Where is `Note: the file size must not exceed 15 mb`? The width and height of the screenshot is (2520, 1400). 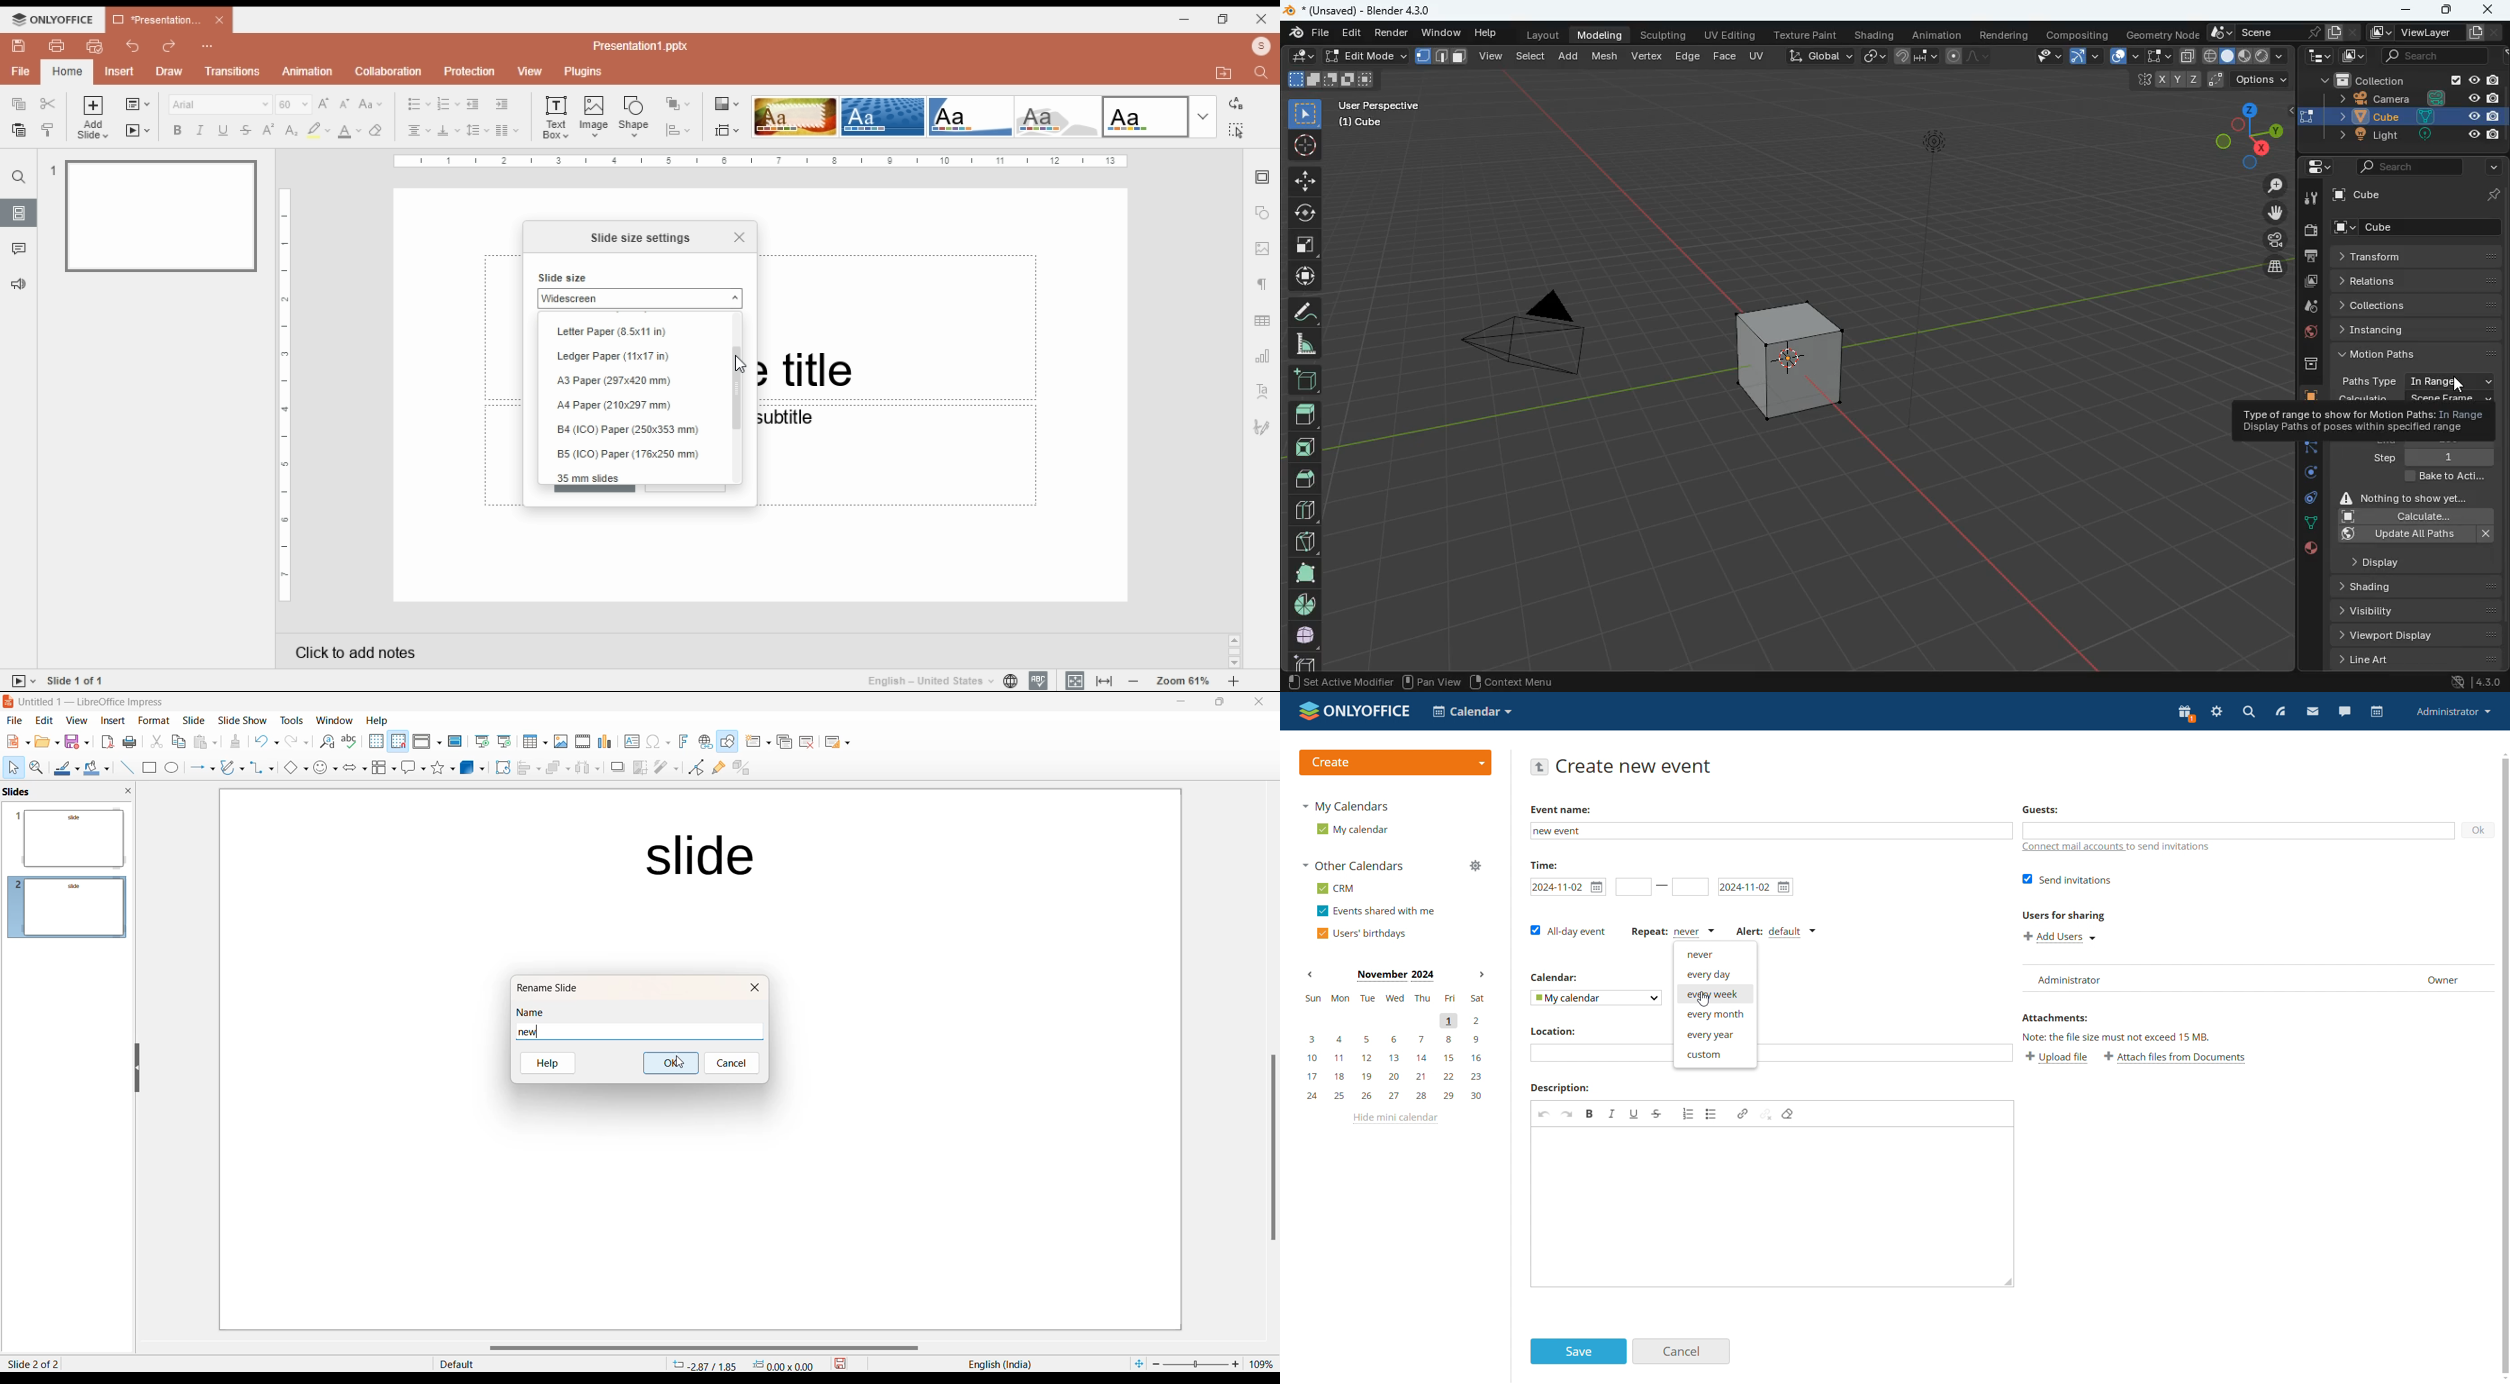
Note: the file size must not exceed 15 mb is located at coordinates (2117, 1037).